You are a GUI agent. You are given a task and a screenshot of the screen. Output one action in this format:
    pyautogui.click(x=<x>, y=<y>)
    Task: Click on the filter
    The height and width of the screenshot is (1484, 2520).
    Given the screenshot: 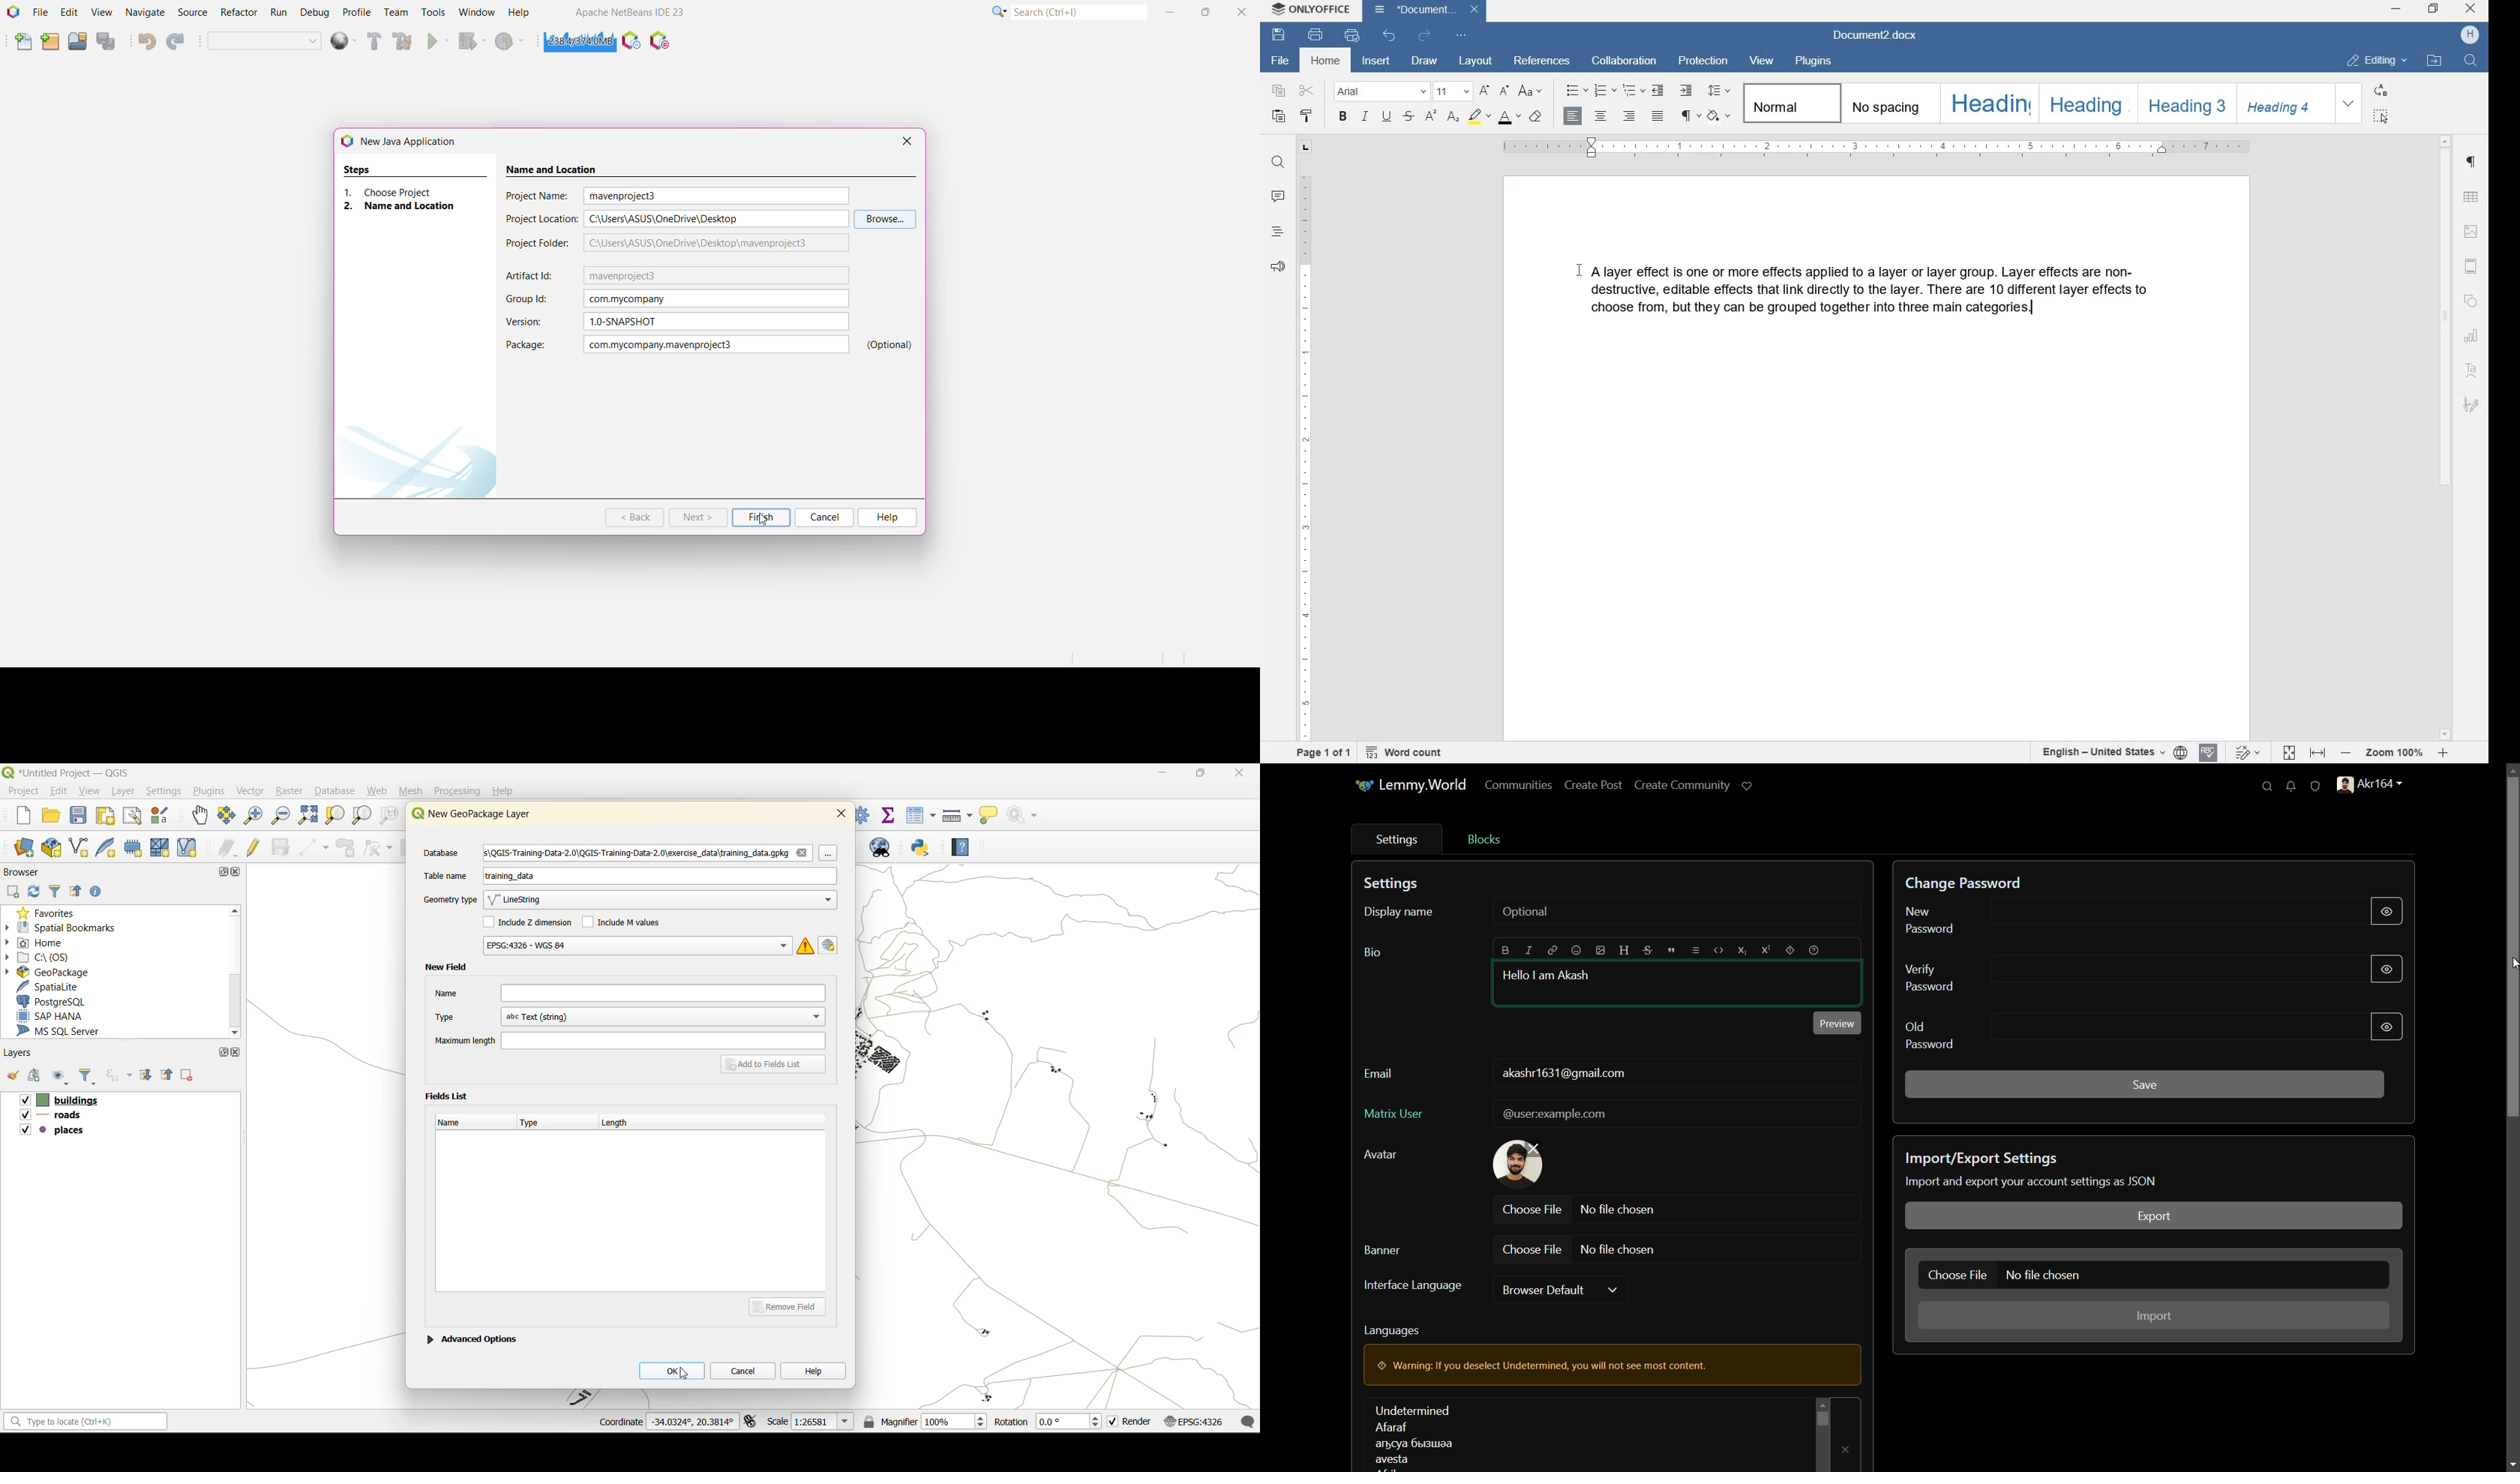 What is the action you would take?
    pyautogui.click(x=90, y=1078)
    